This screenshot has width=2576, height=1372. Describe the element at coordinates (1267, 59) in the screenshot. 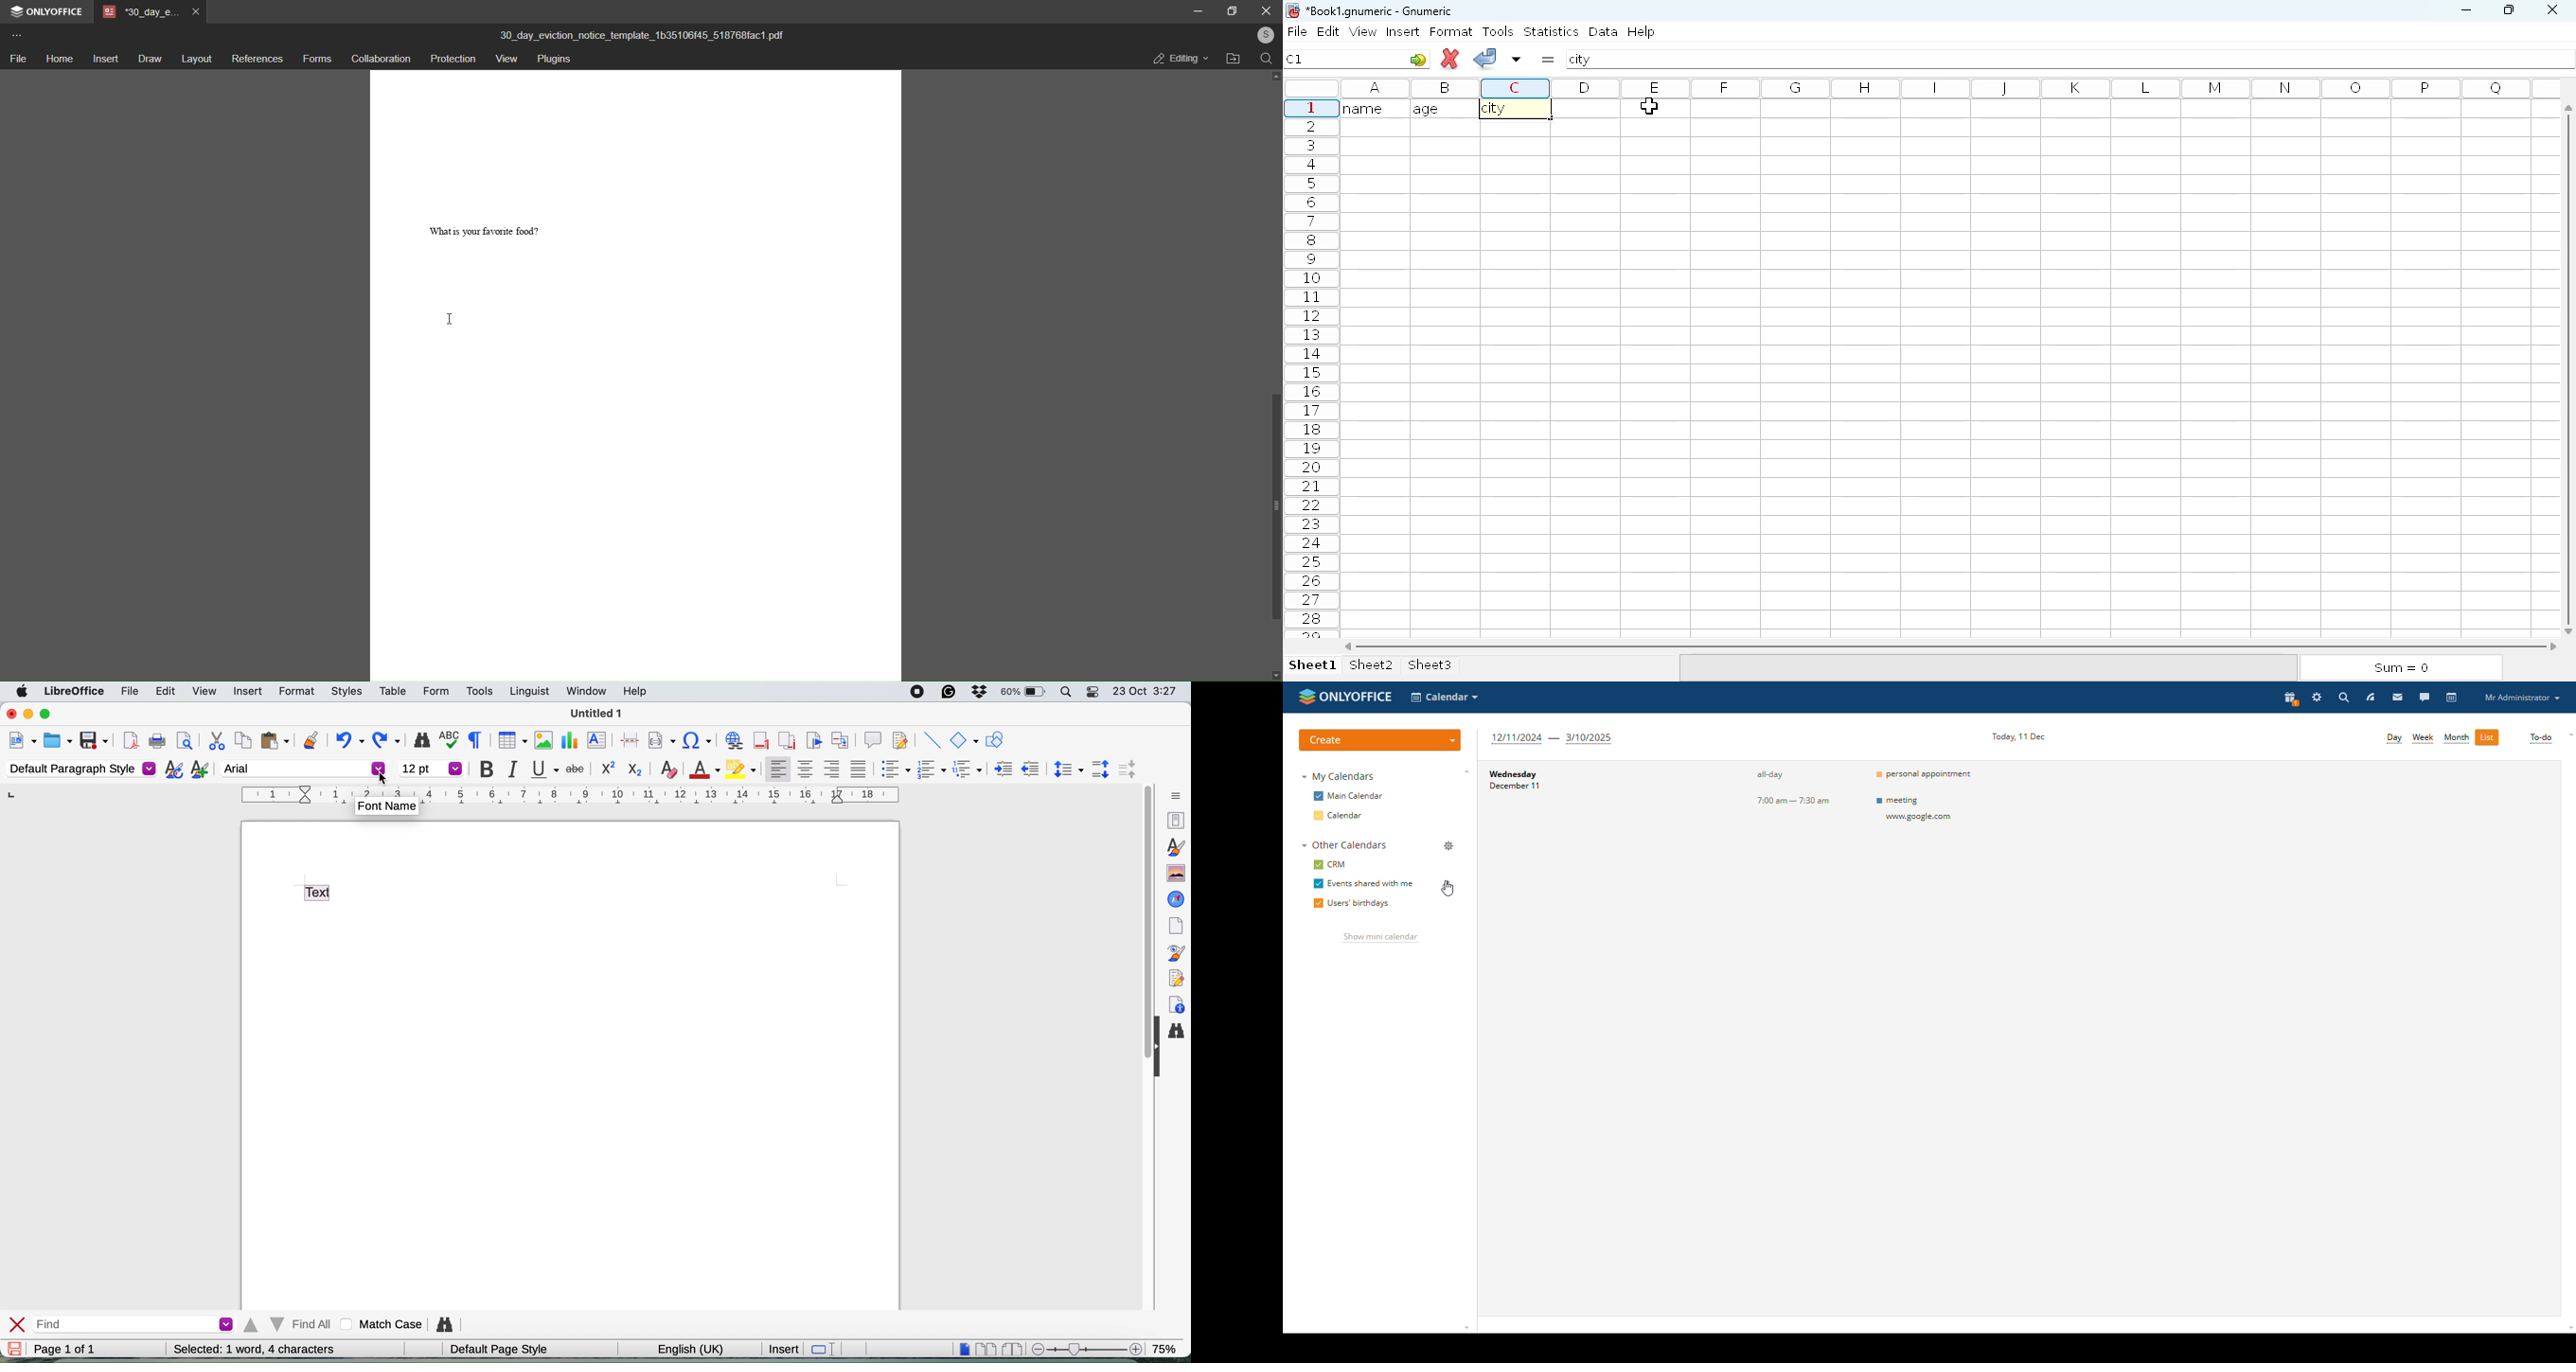

I see `search` at that location.